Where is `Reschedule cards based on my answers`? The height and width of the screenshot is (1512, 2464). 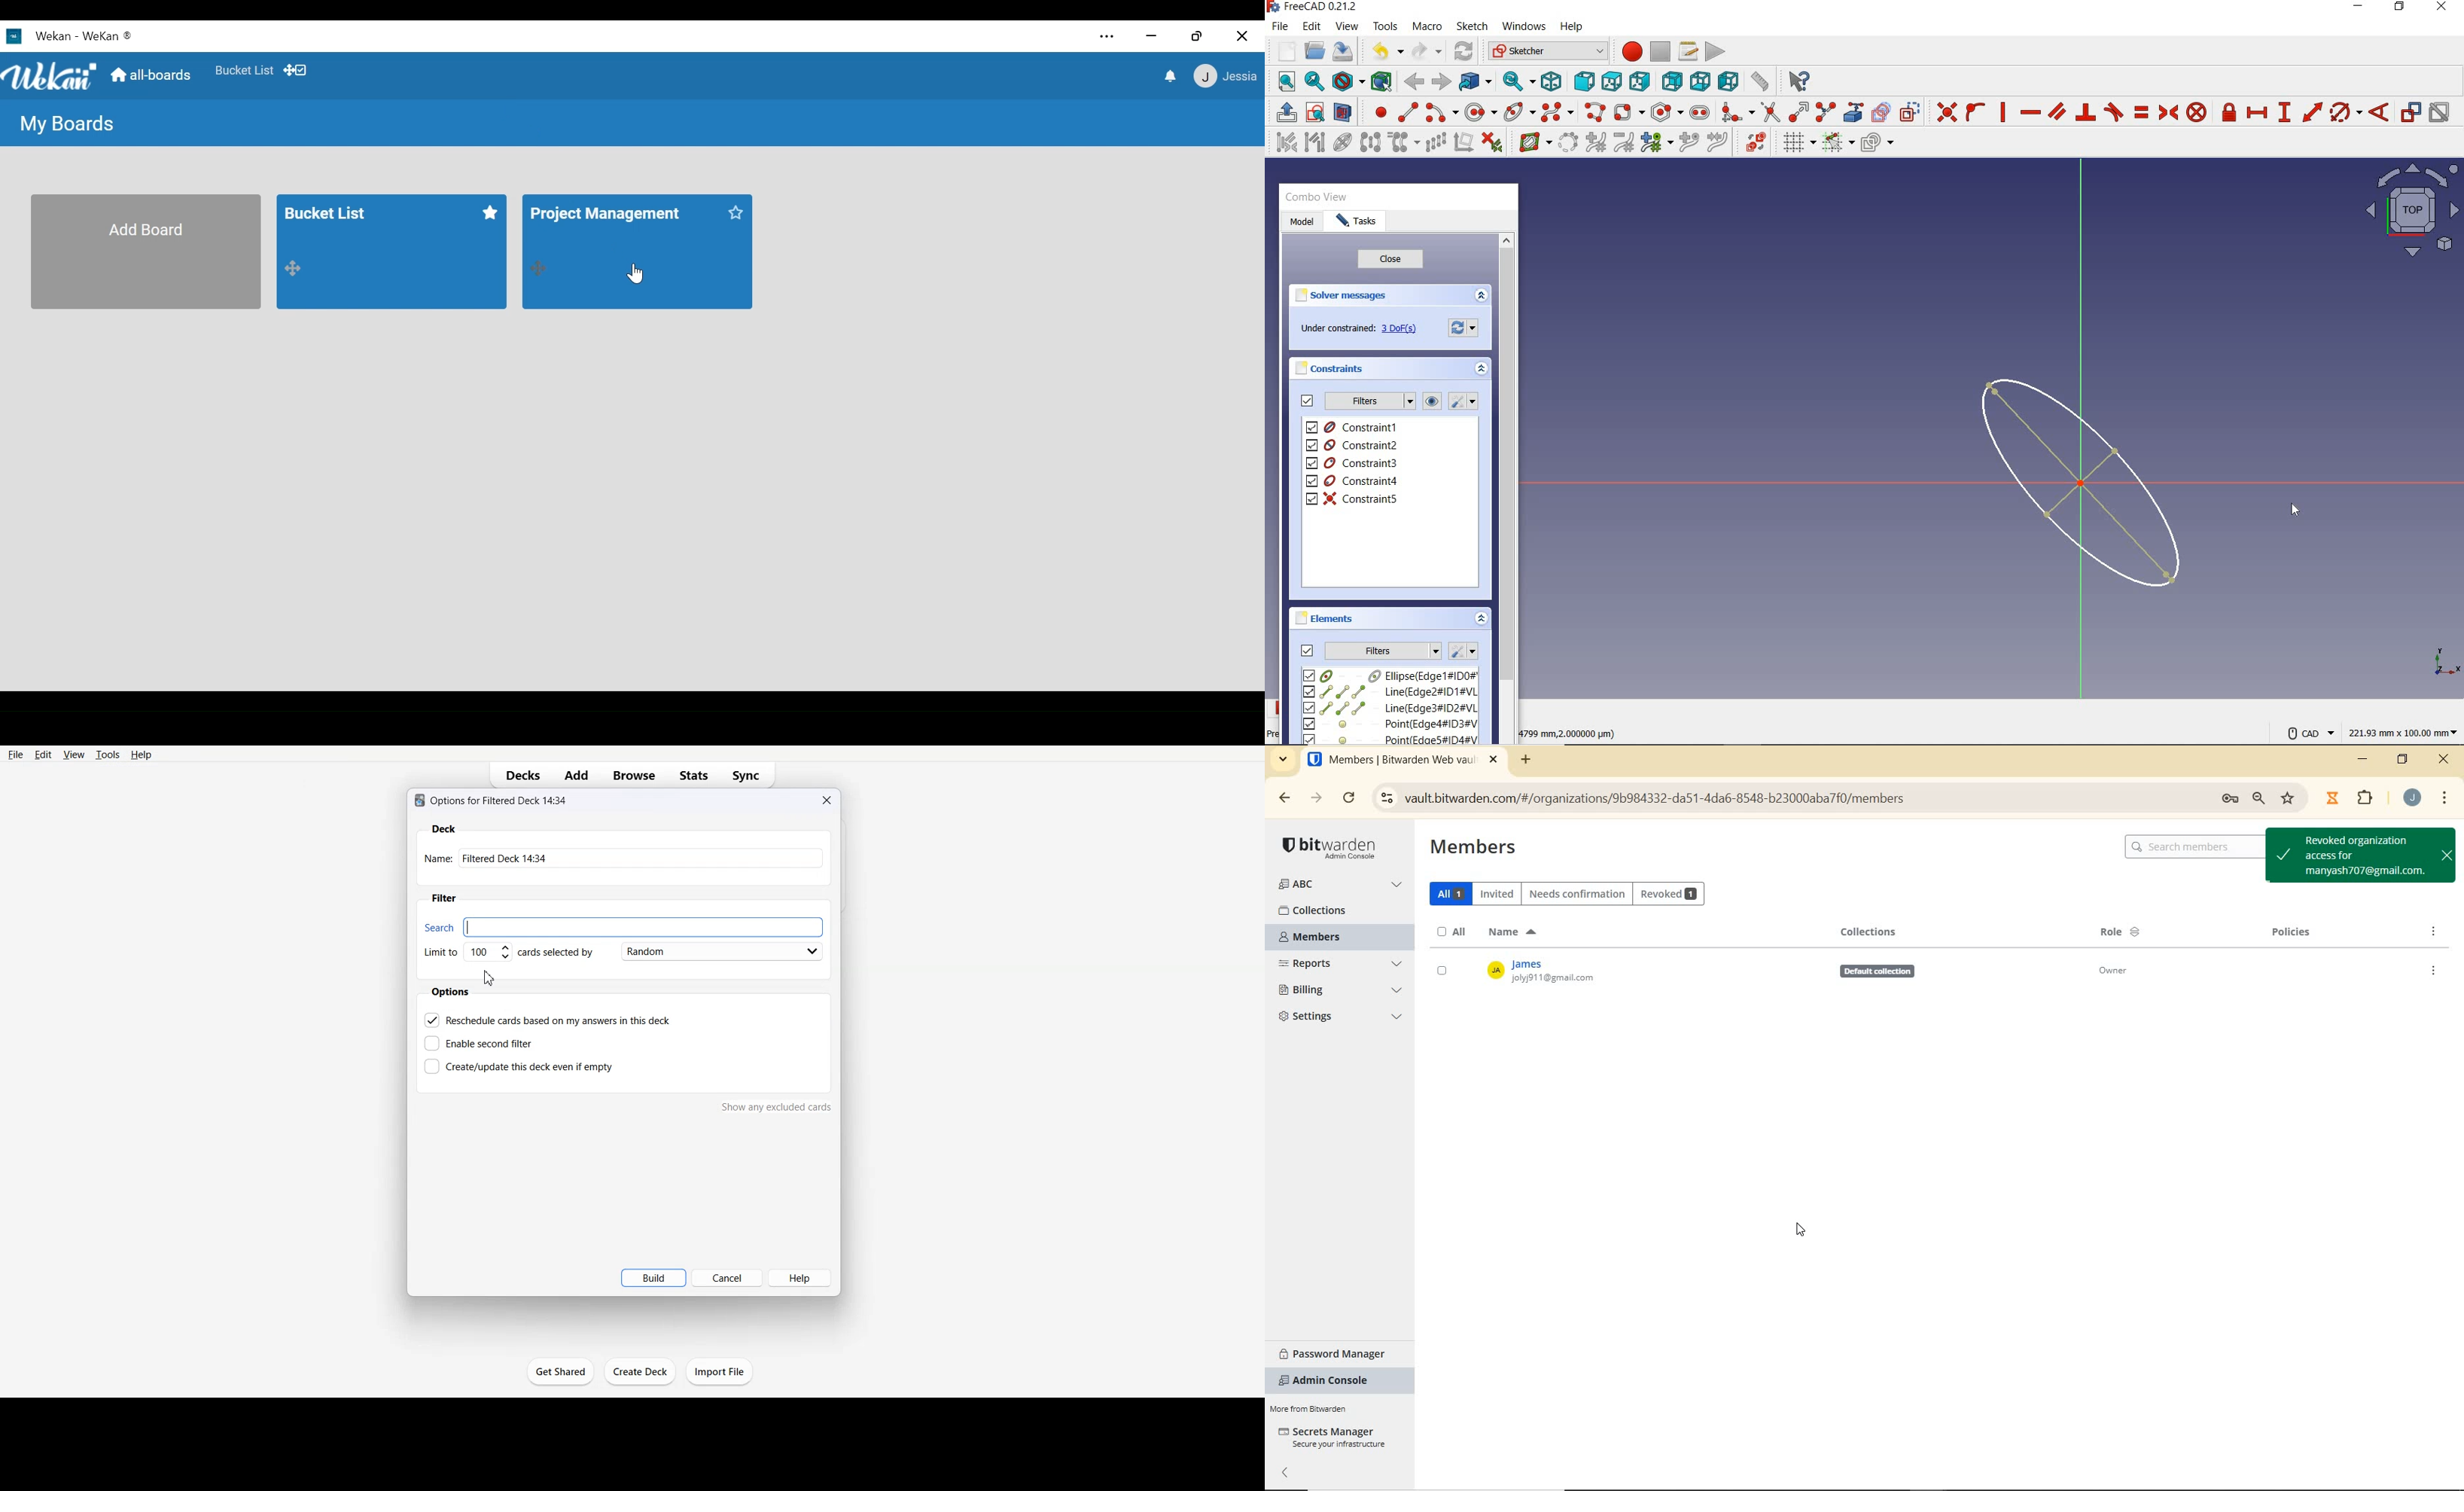 Reschedule cards based on my answers is located at coordinates (550, 1020).